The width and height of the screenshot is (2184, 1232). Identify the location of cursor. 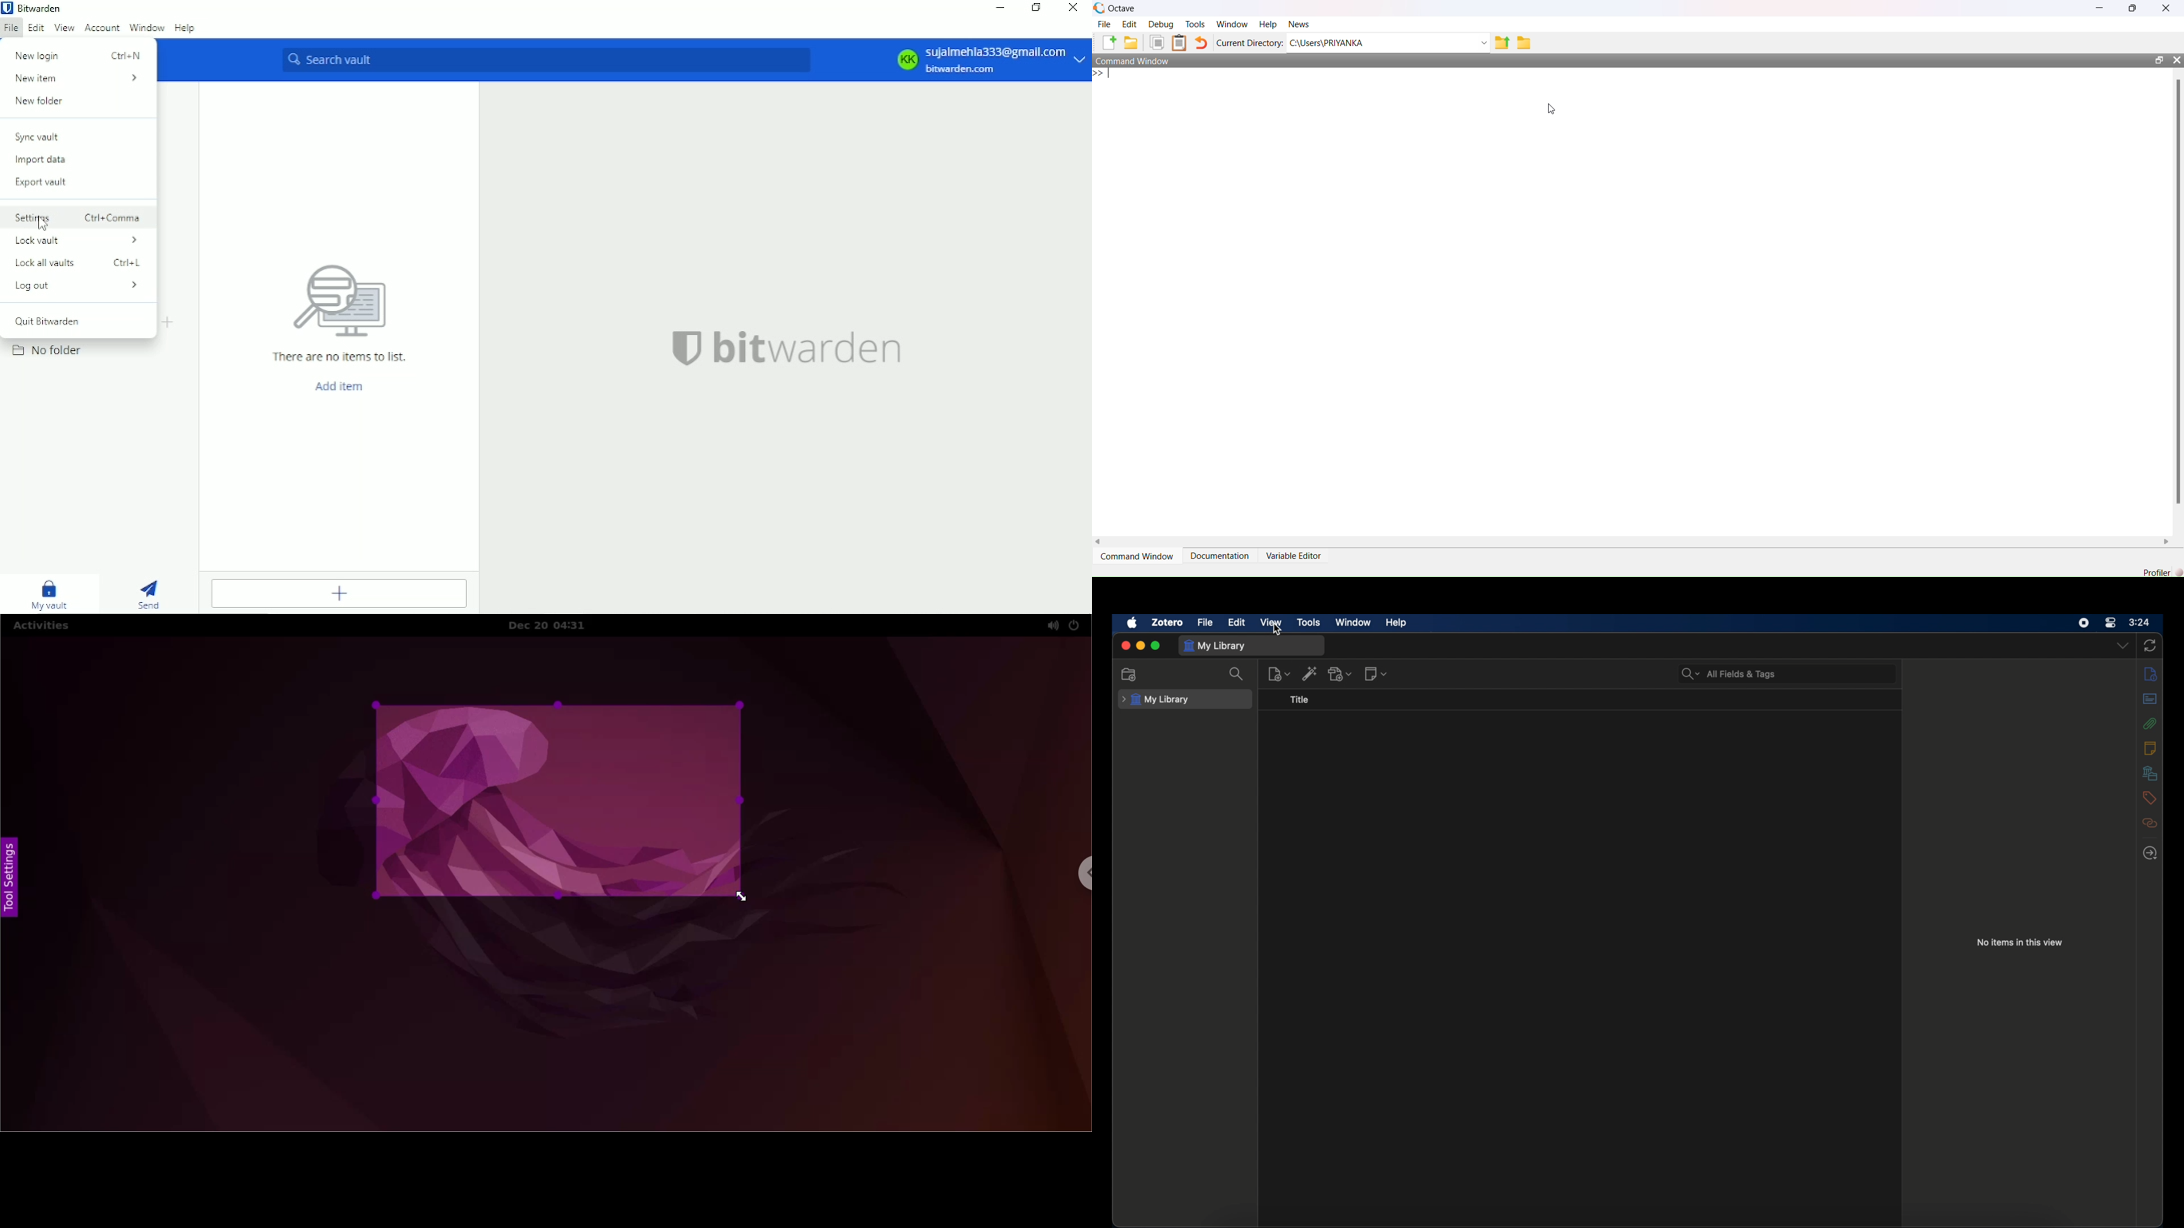
(1552, 109).